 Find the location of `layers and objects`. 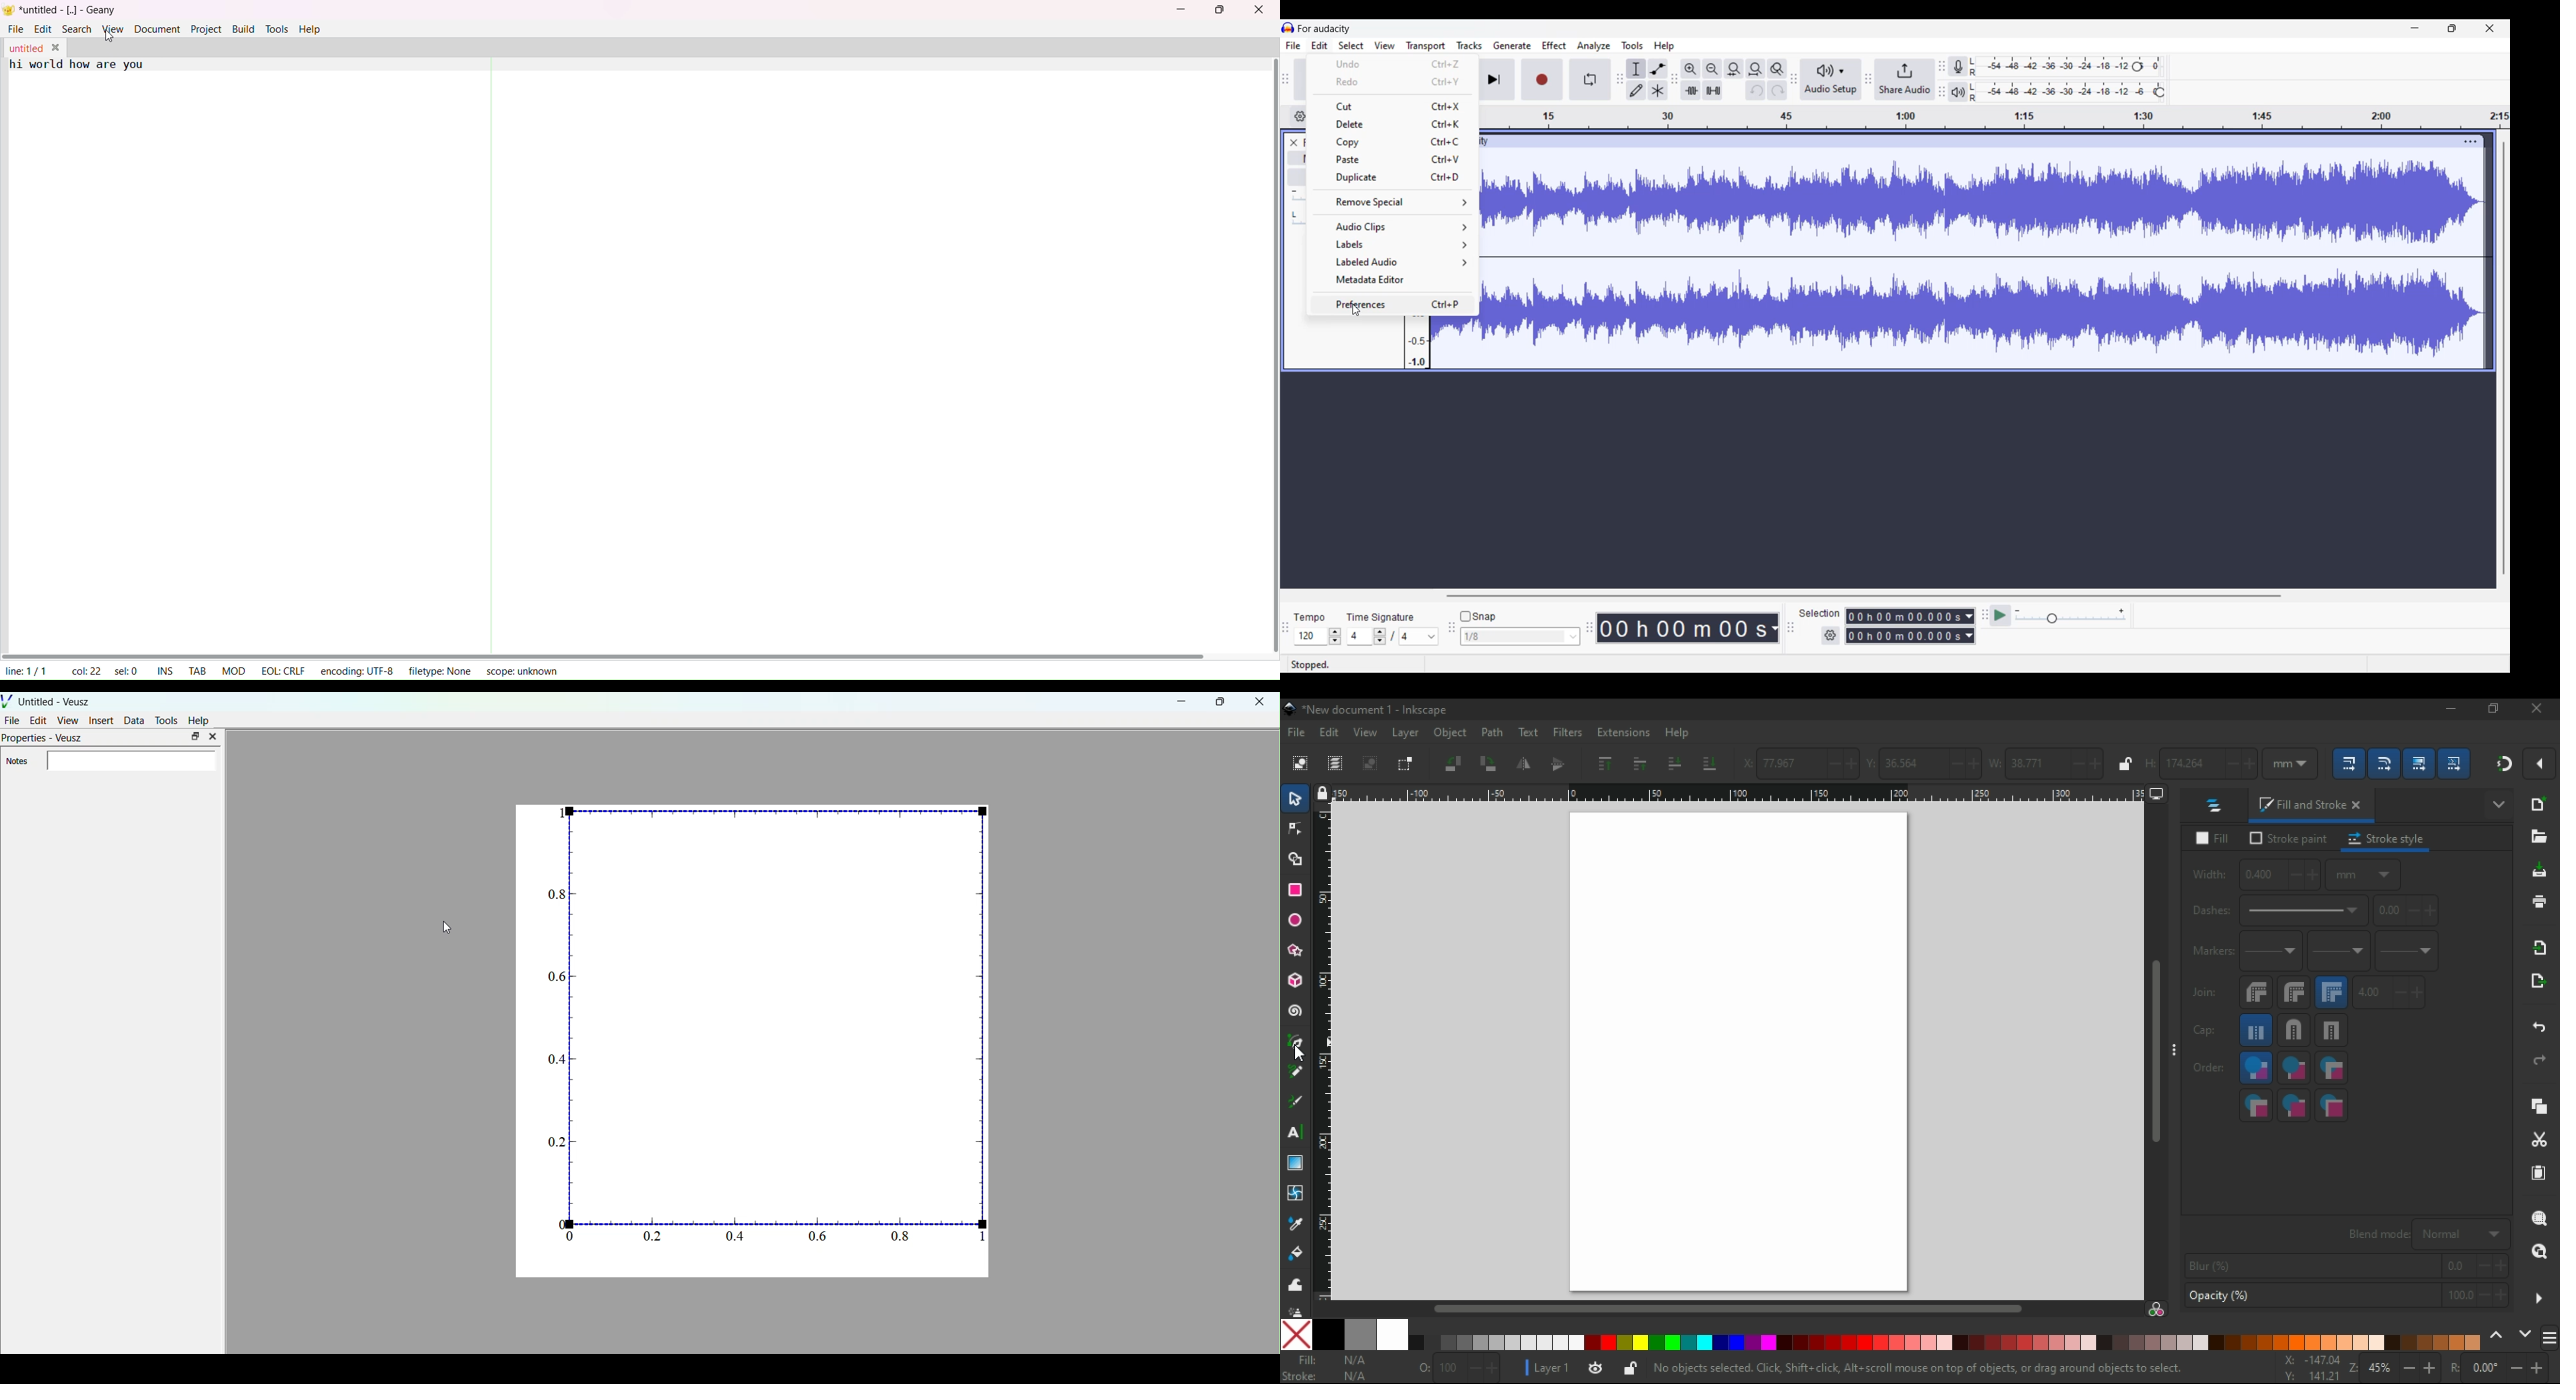

layers and objects is located at coordinates (2217, 805).